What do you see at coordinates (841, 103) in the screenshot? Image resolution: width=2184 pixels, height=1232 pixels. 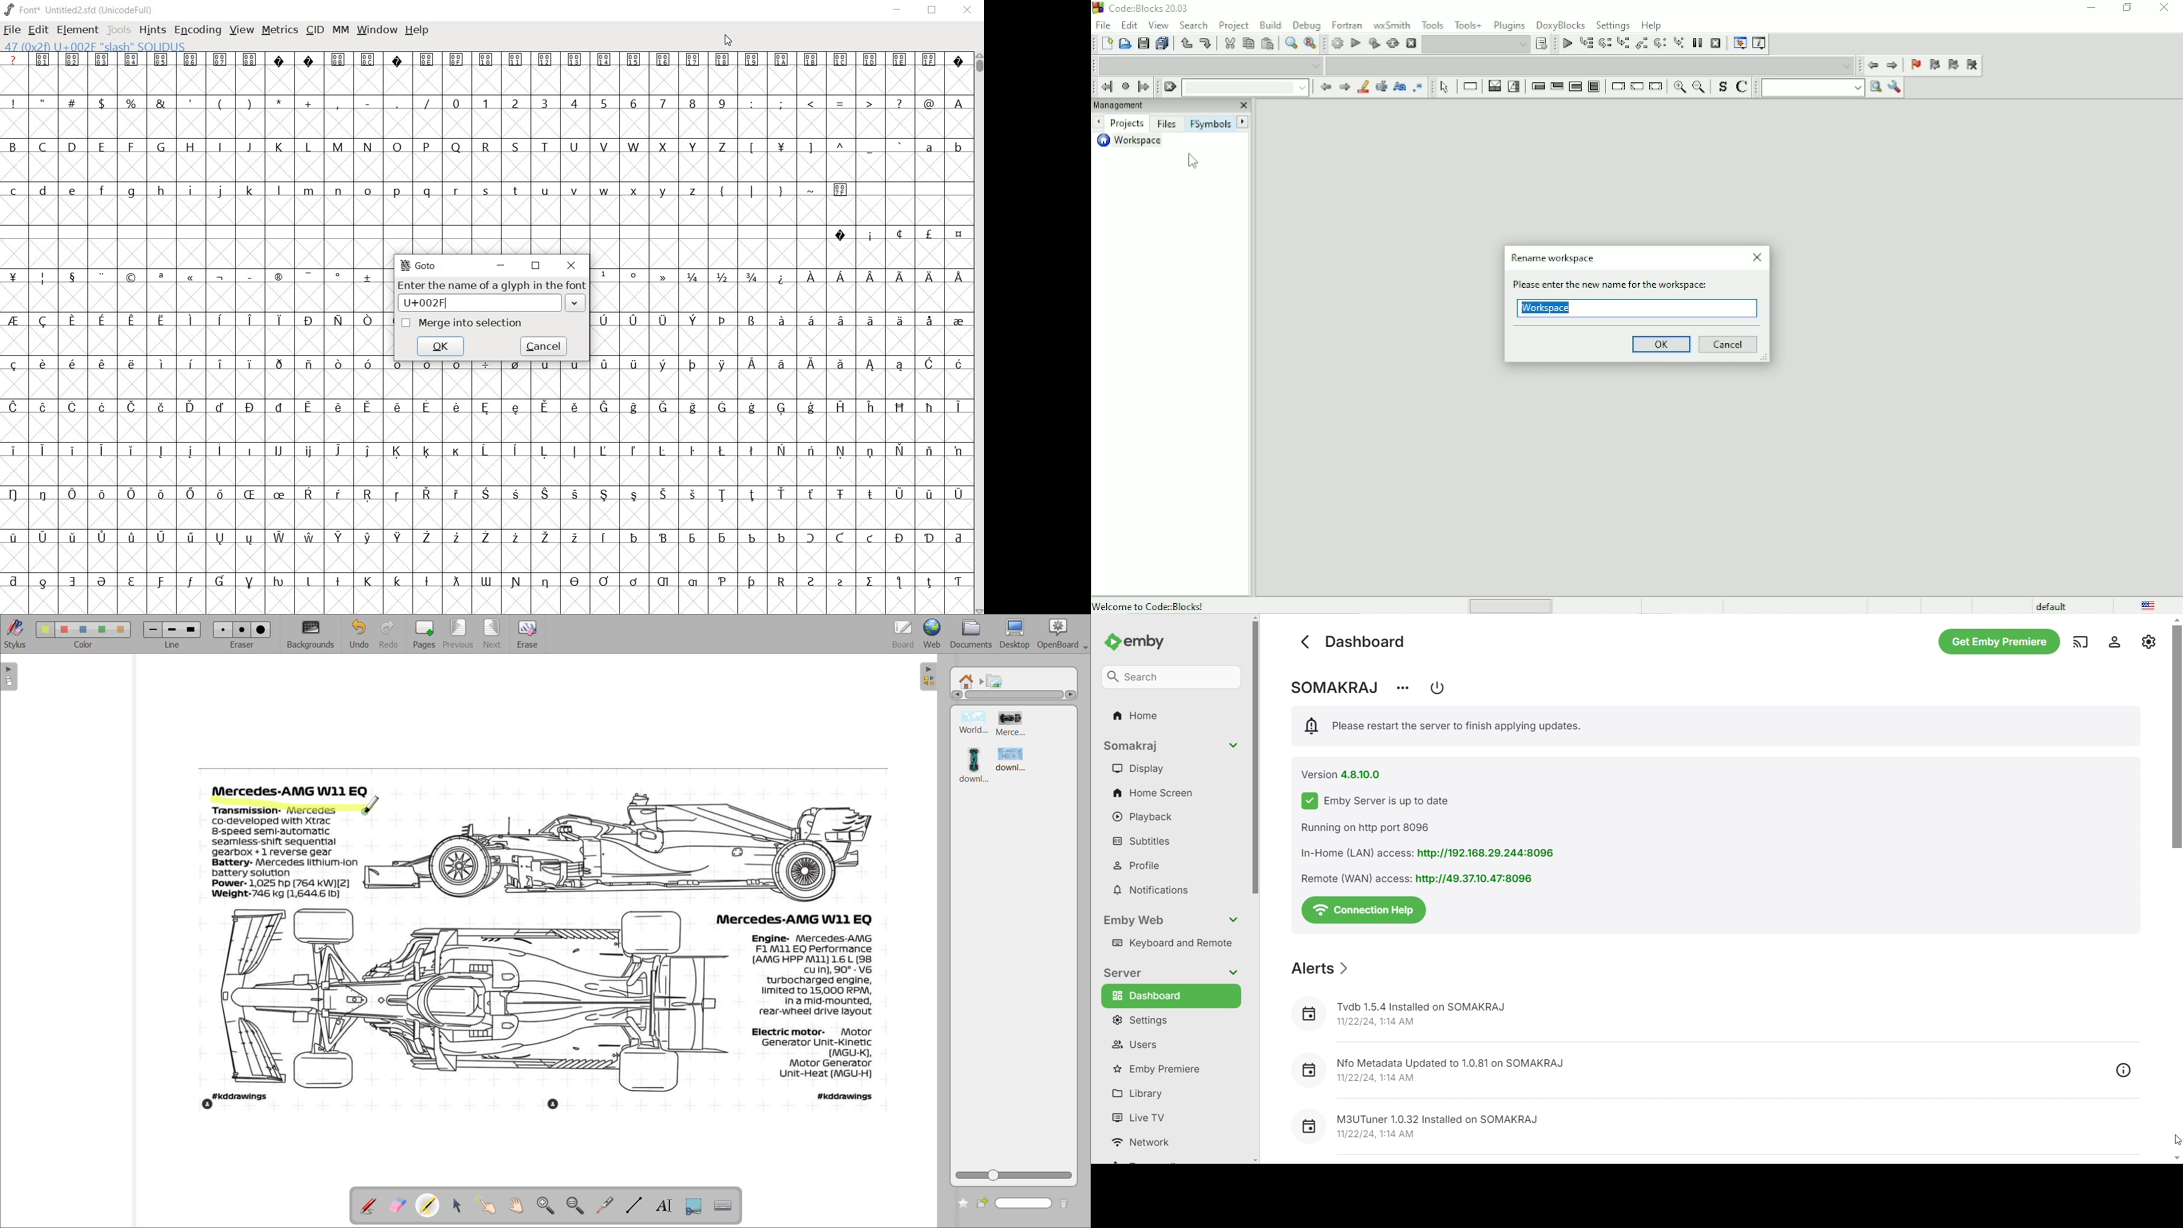 I see `symbols` at bounding box center [841, 103].